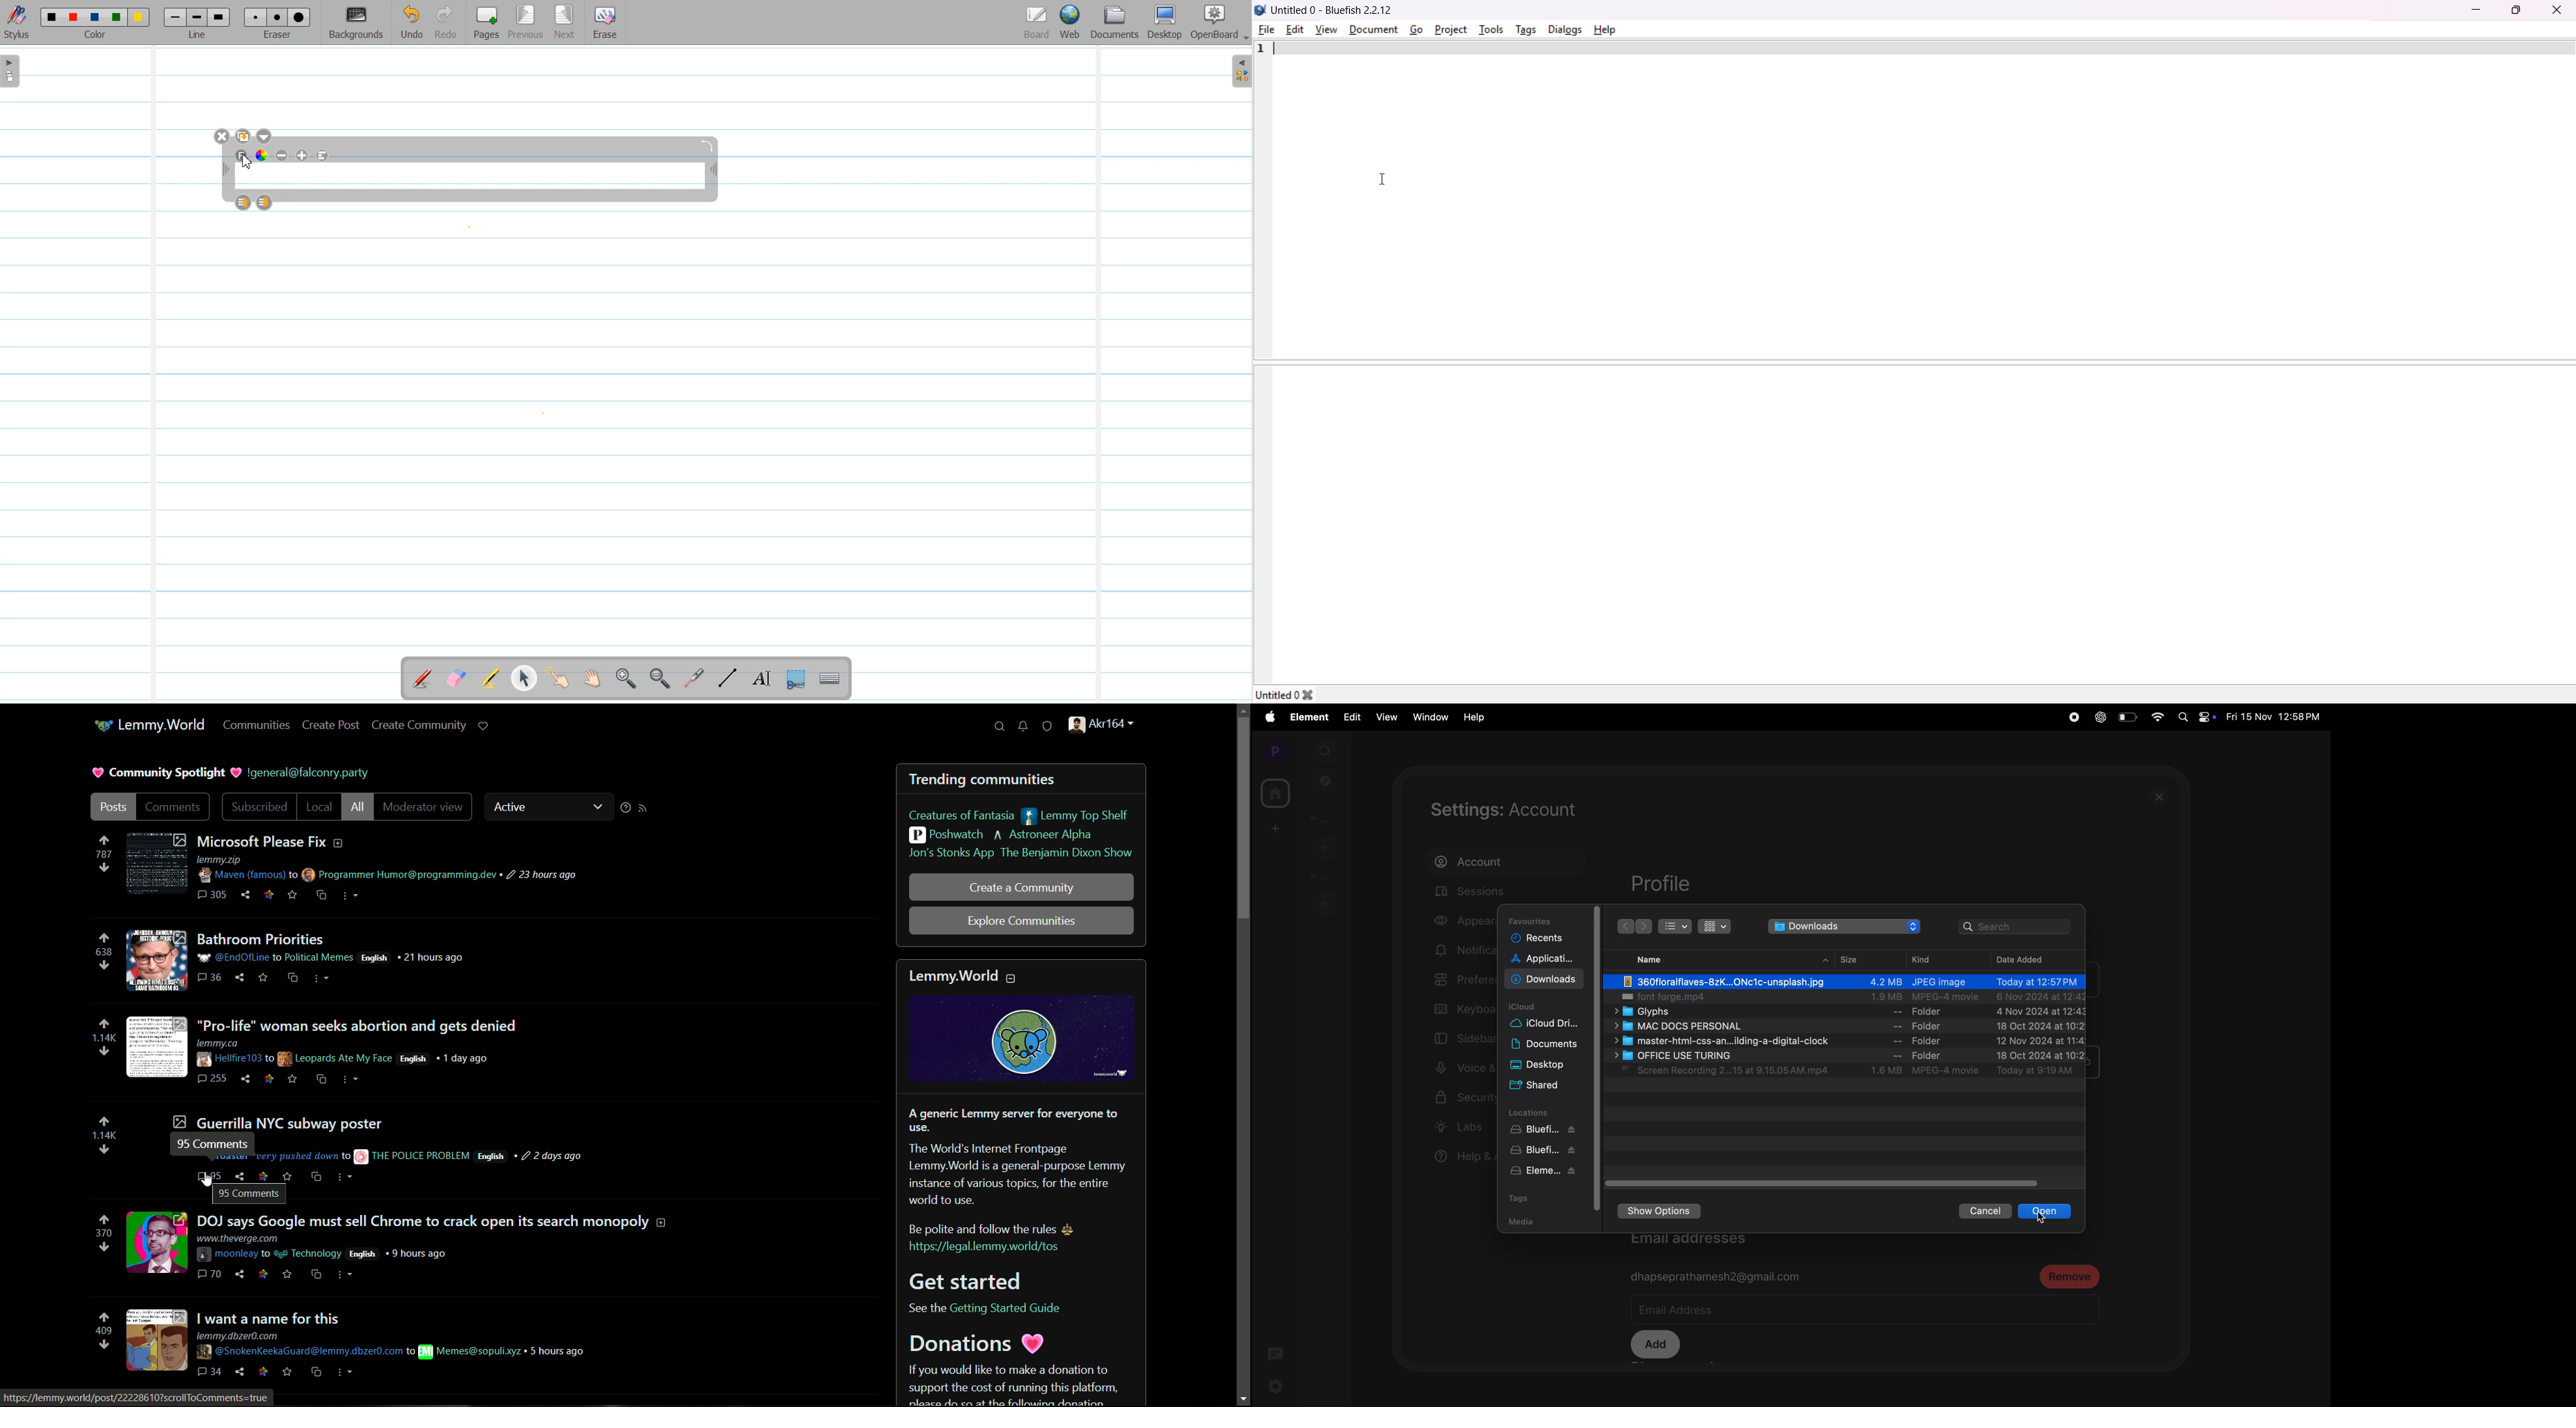 The width and height of the screenshot is (2576, 1428). What do you see at coordinates (1269, 717) in the screenshot?
I see `apple menu` at bounding box center [1269, 717].